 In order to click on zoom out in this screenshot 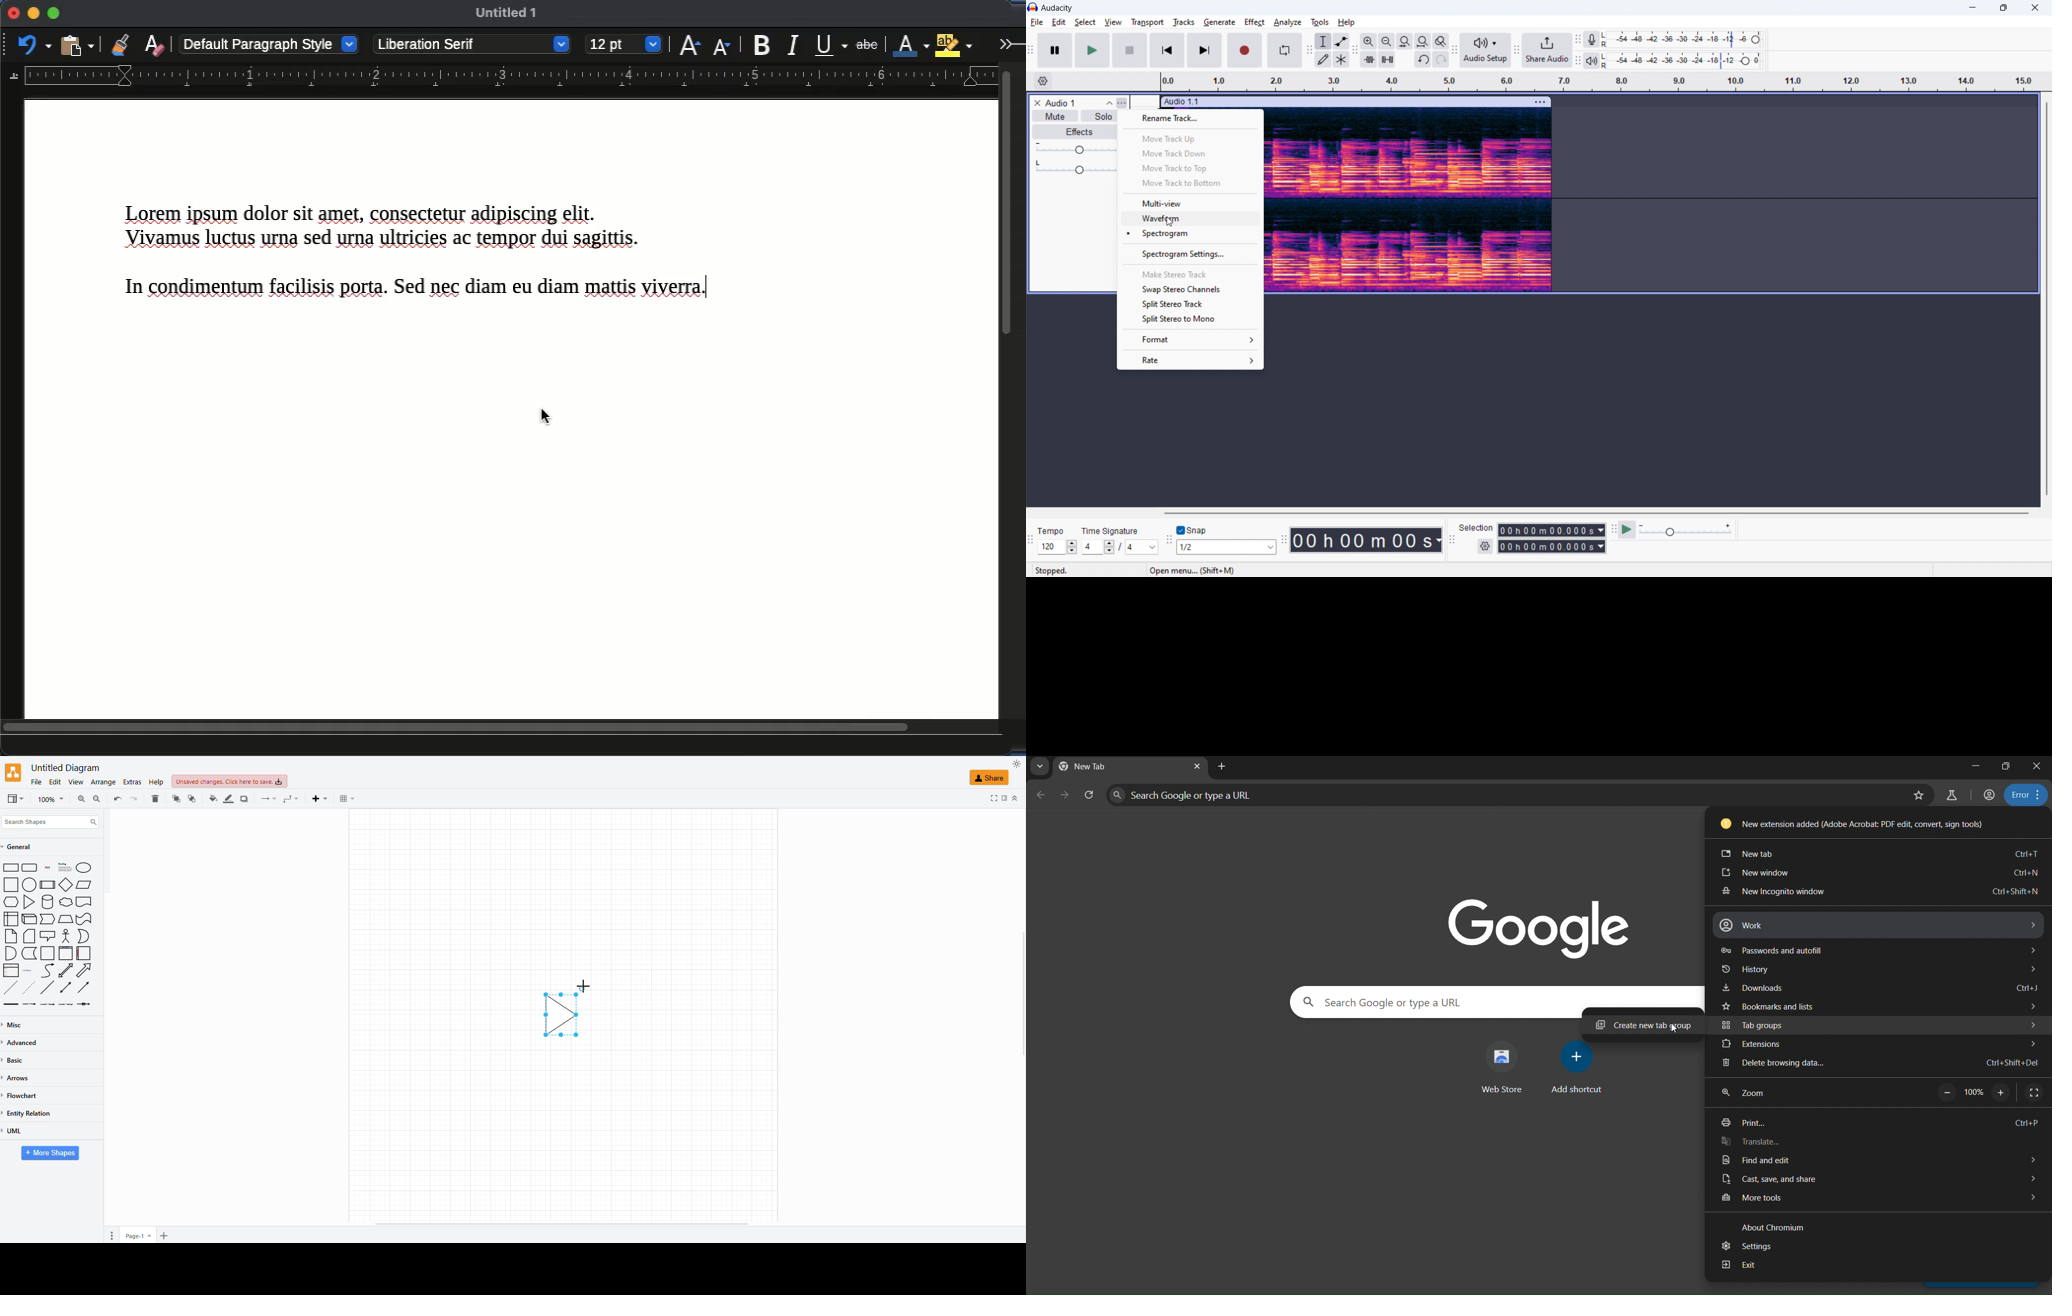, I will do `click(1386, 41)`.